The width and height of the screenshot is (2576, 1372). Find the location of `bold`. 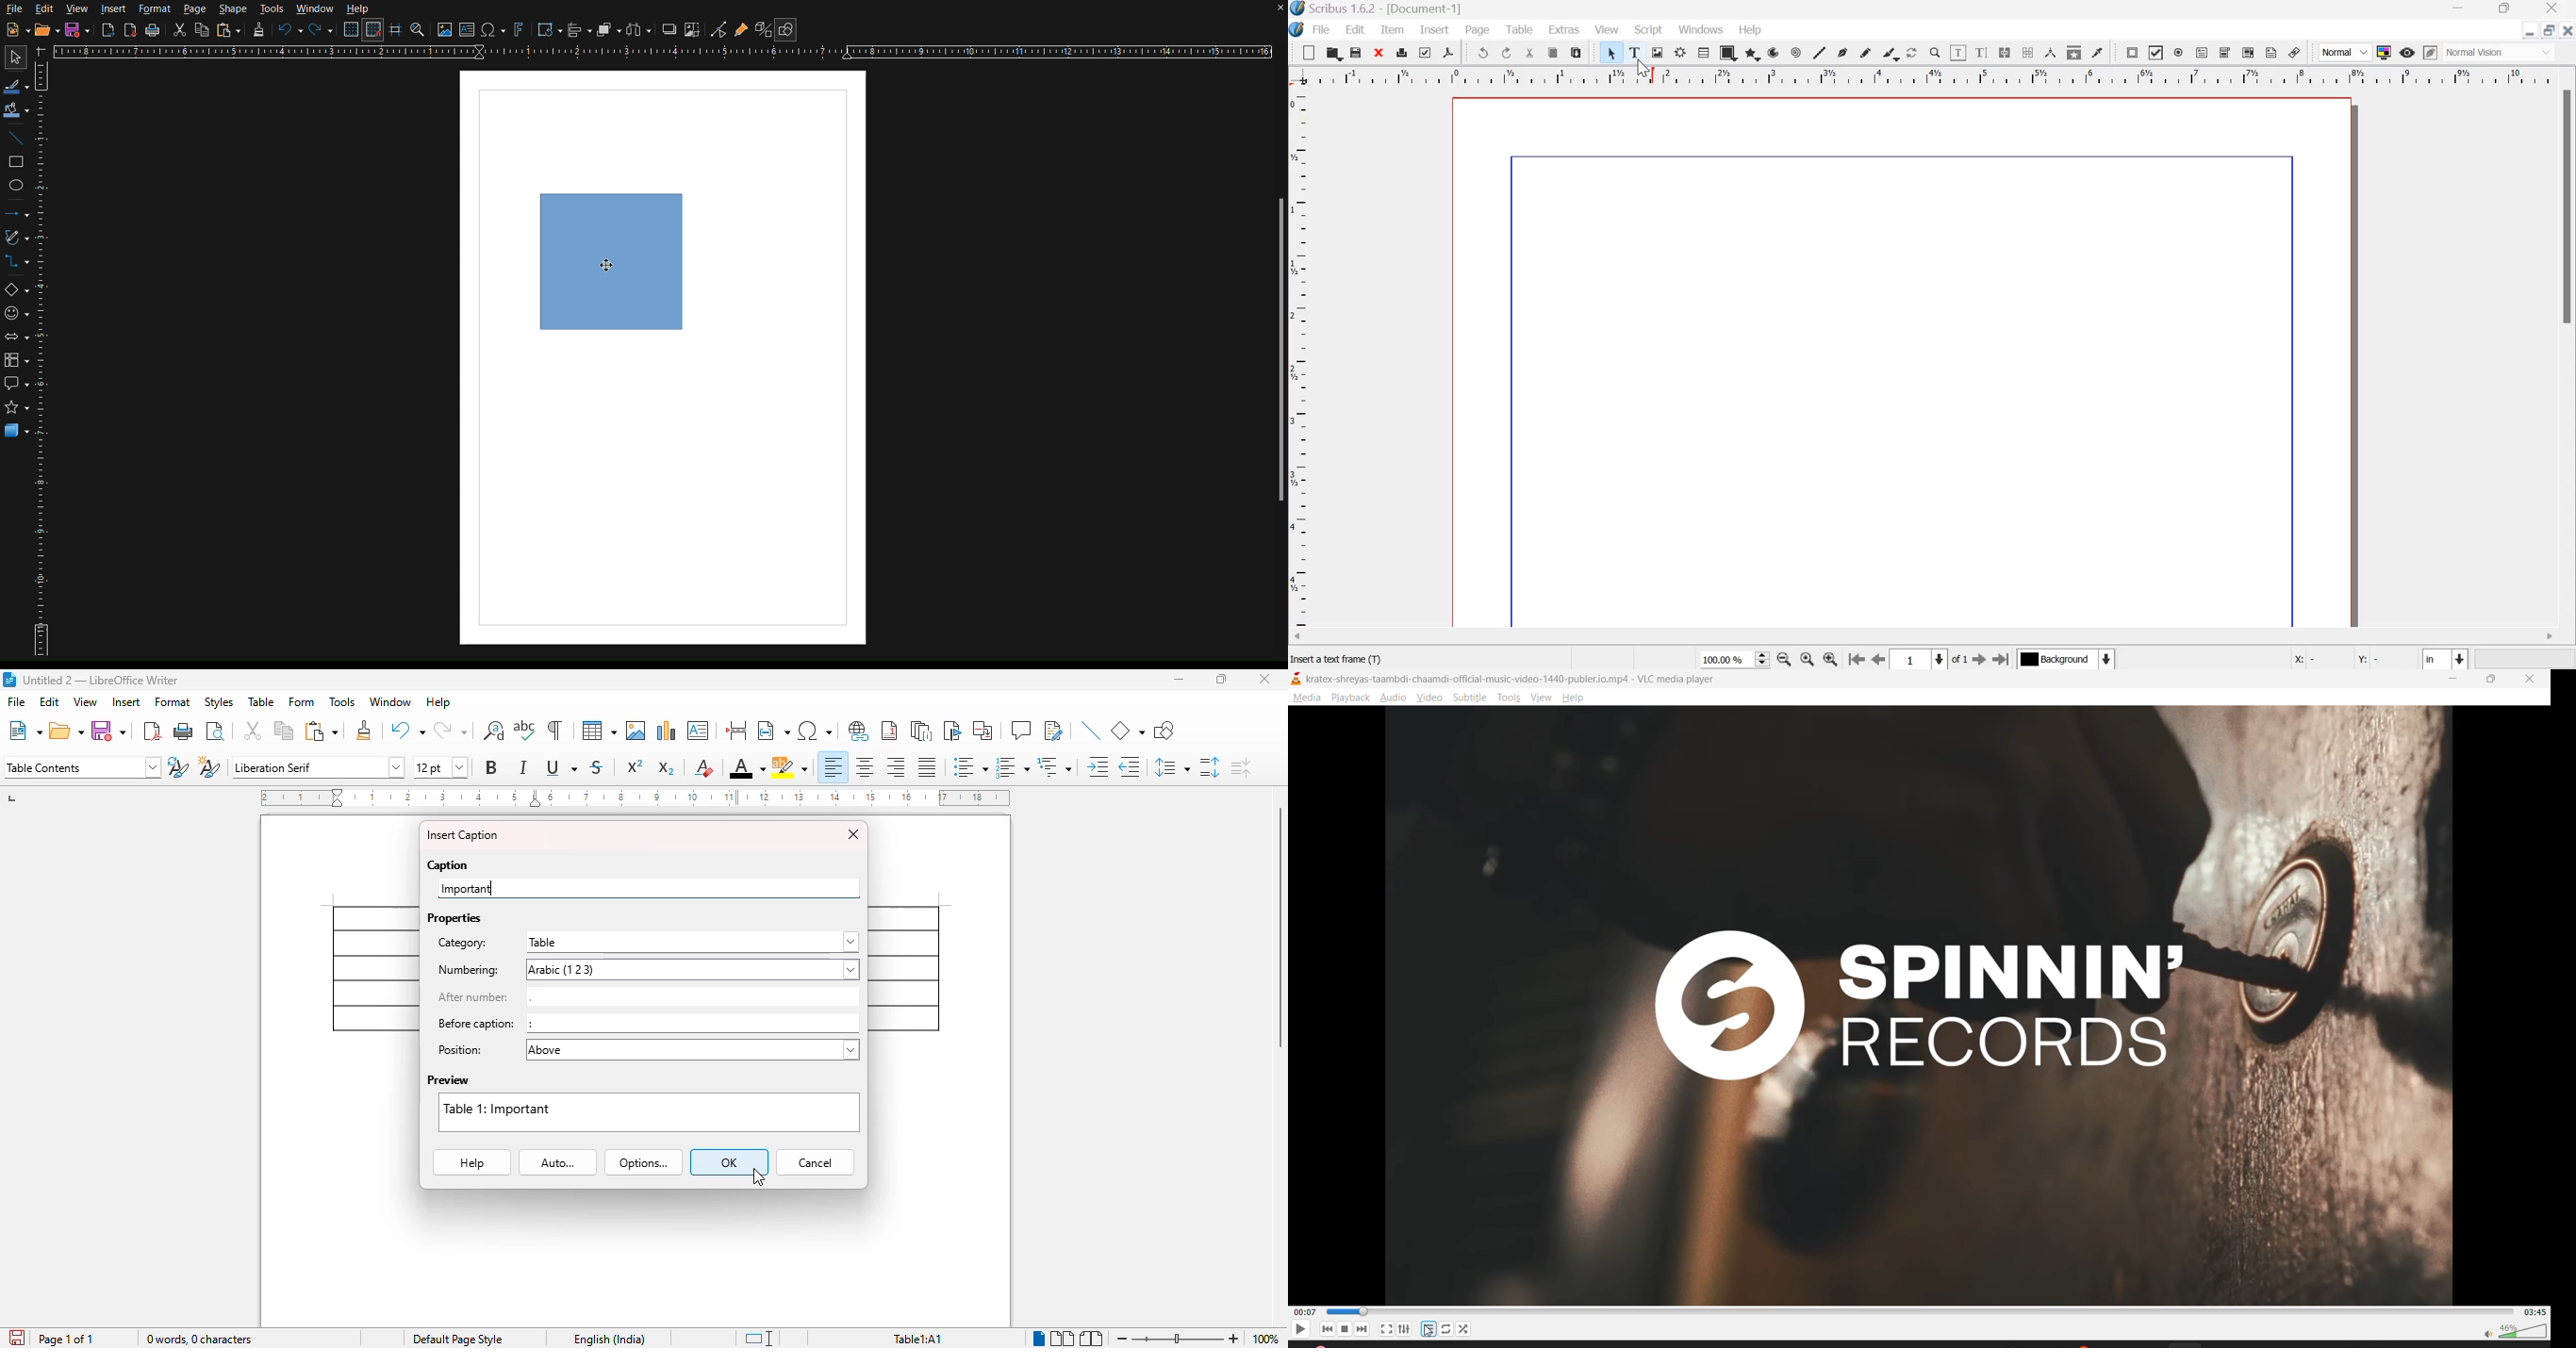

bold is located at coordinates (492, 767).